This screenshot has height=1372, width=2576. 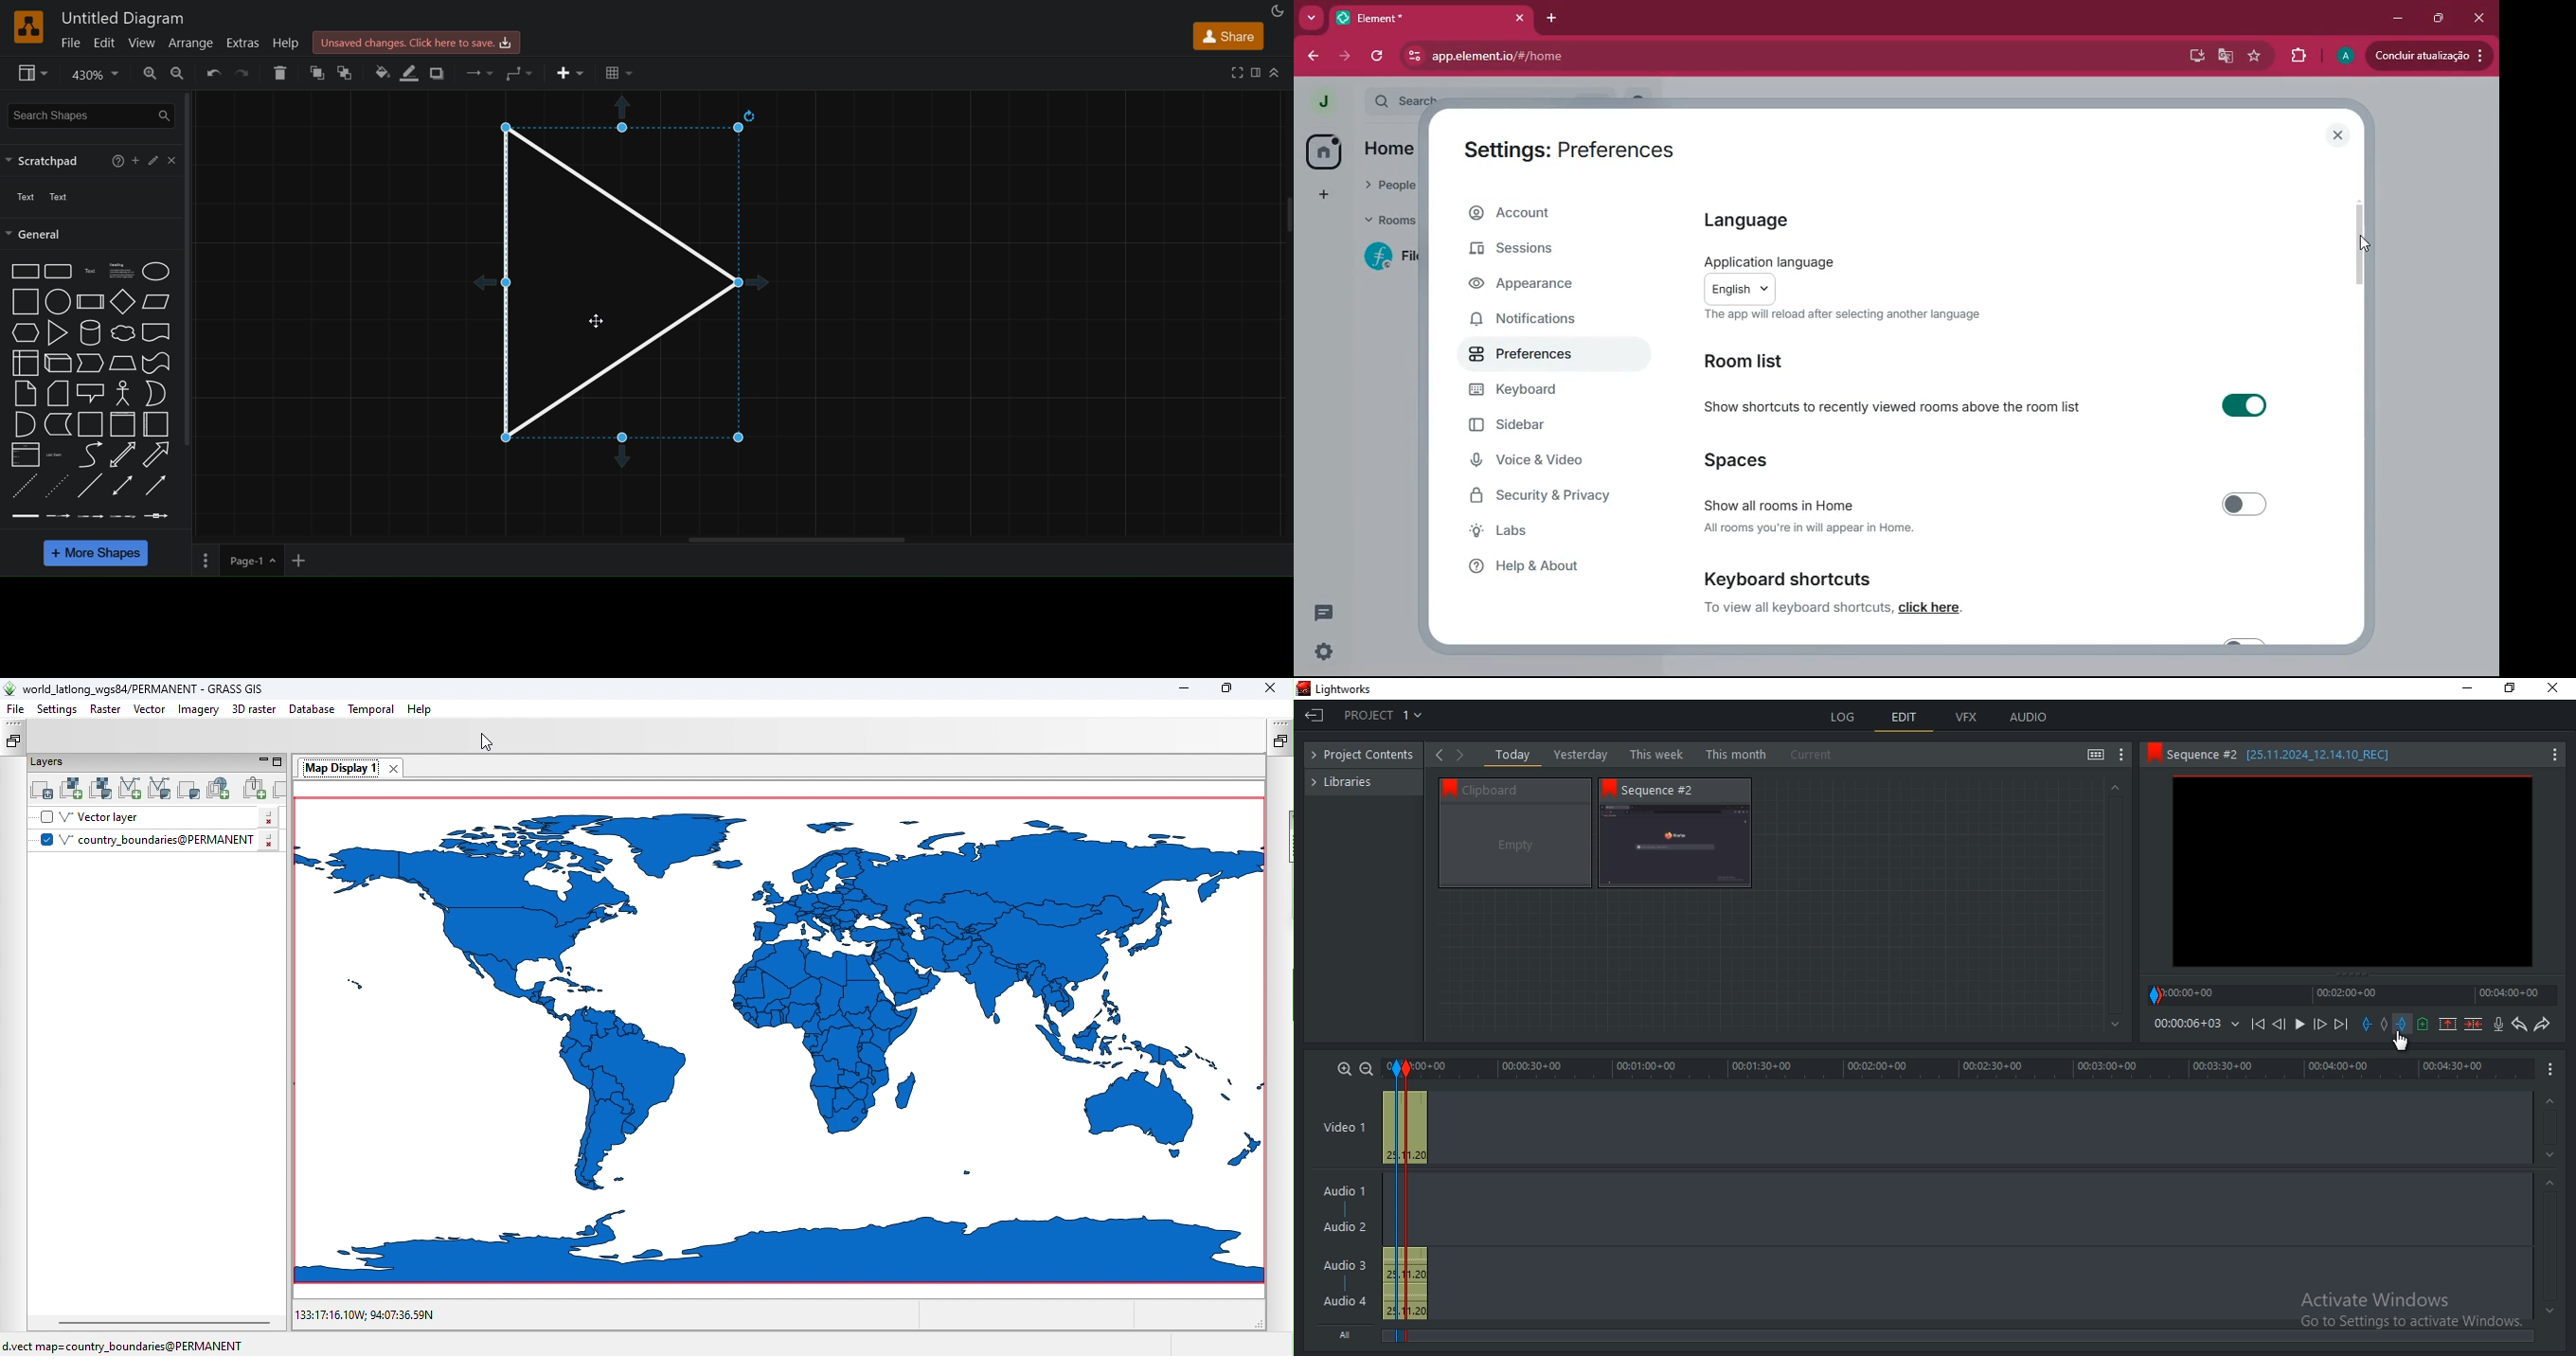 I want to click on To back, so click(x=348, y=73).